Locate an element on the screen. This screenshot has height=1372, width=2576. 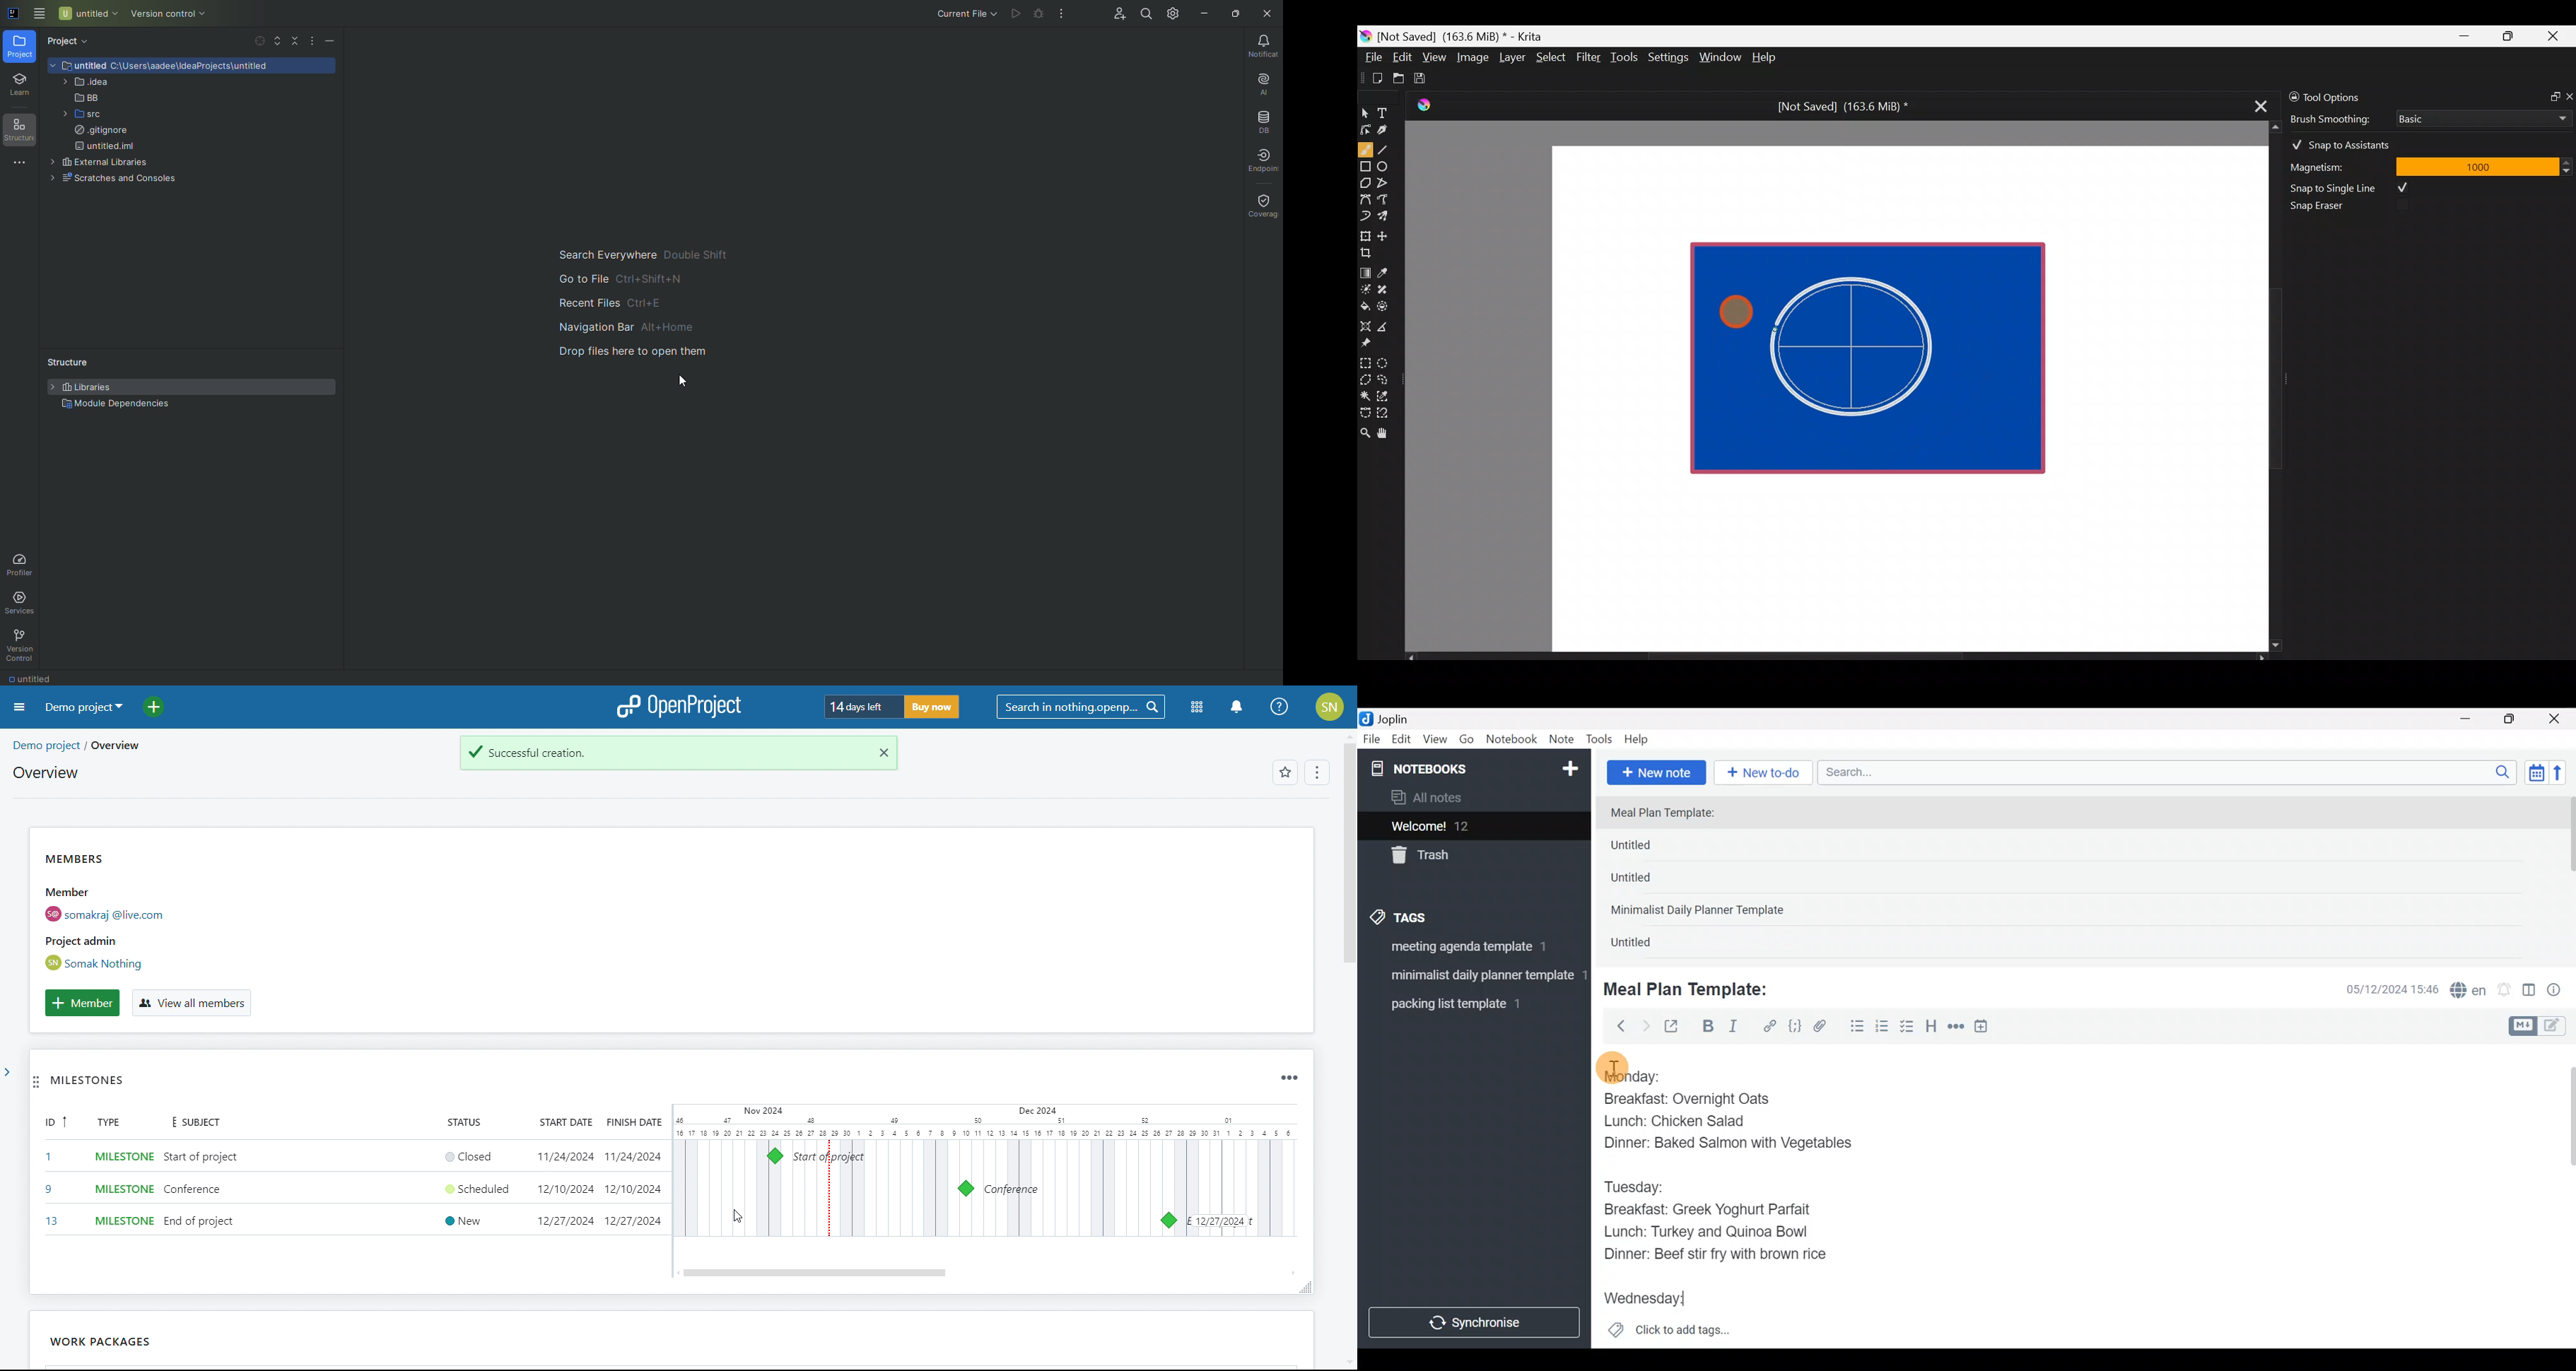
Numbered list is located at coordinates (1882, 1029).